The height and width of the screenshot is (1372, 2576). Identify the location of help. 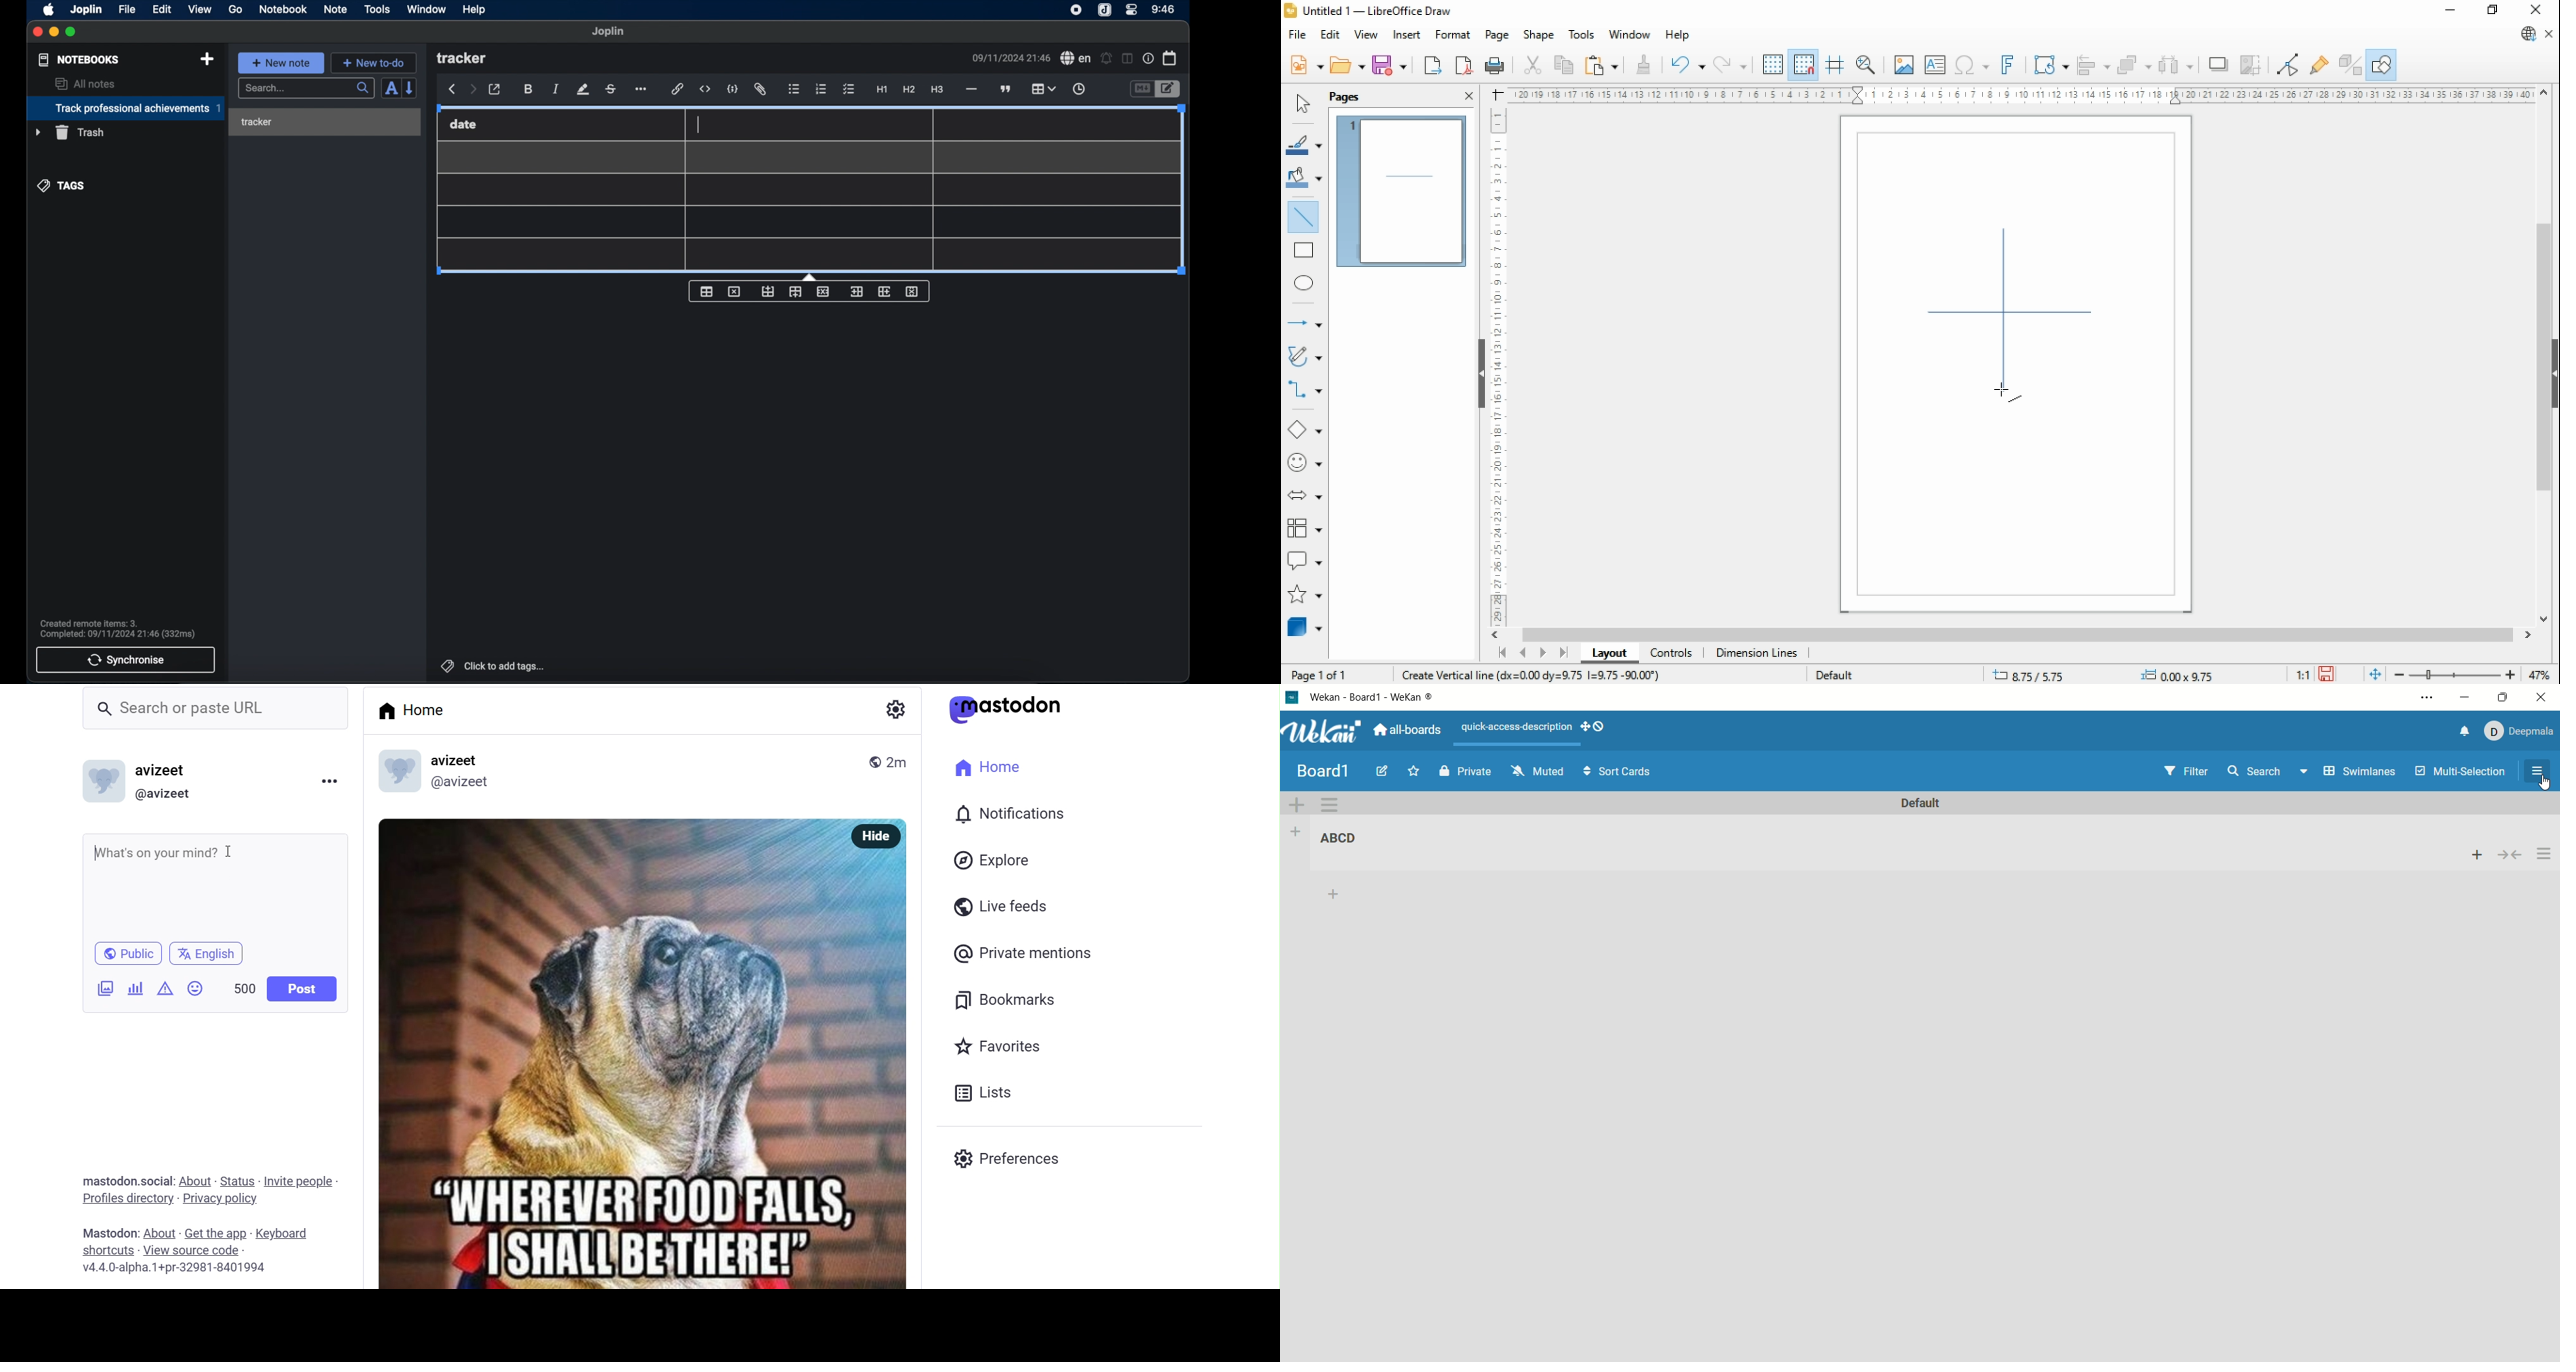
(1678, 35).